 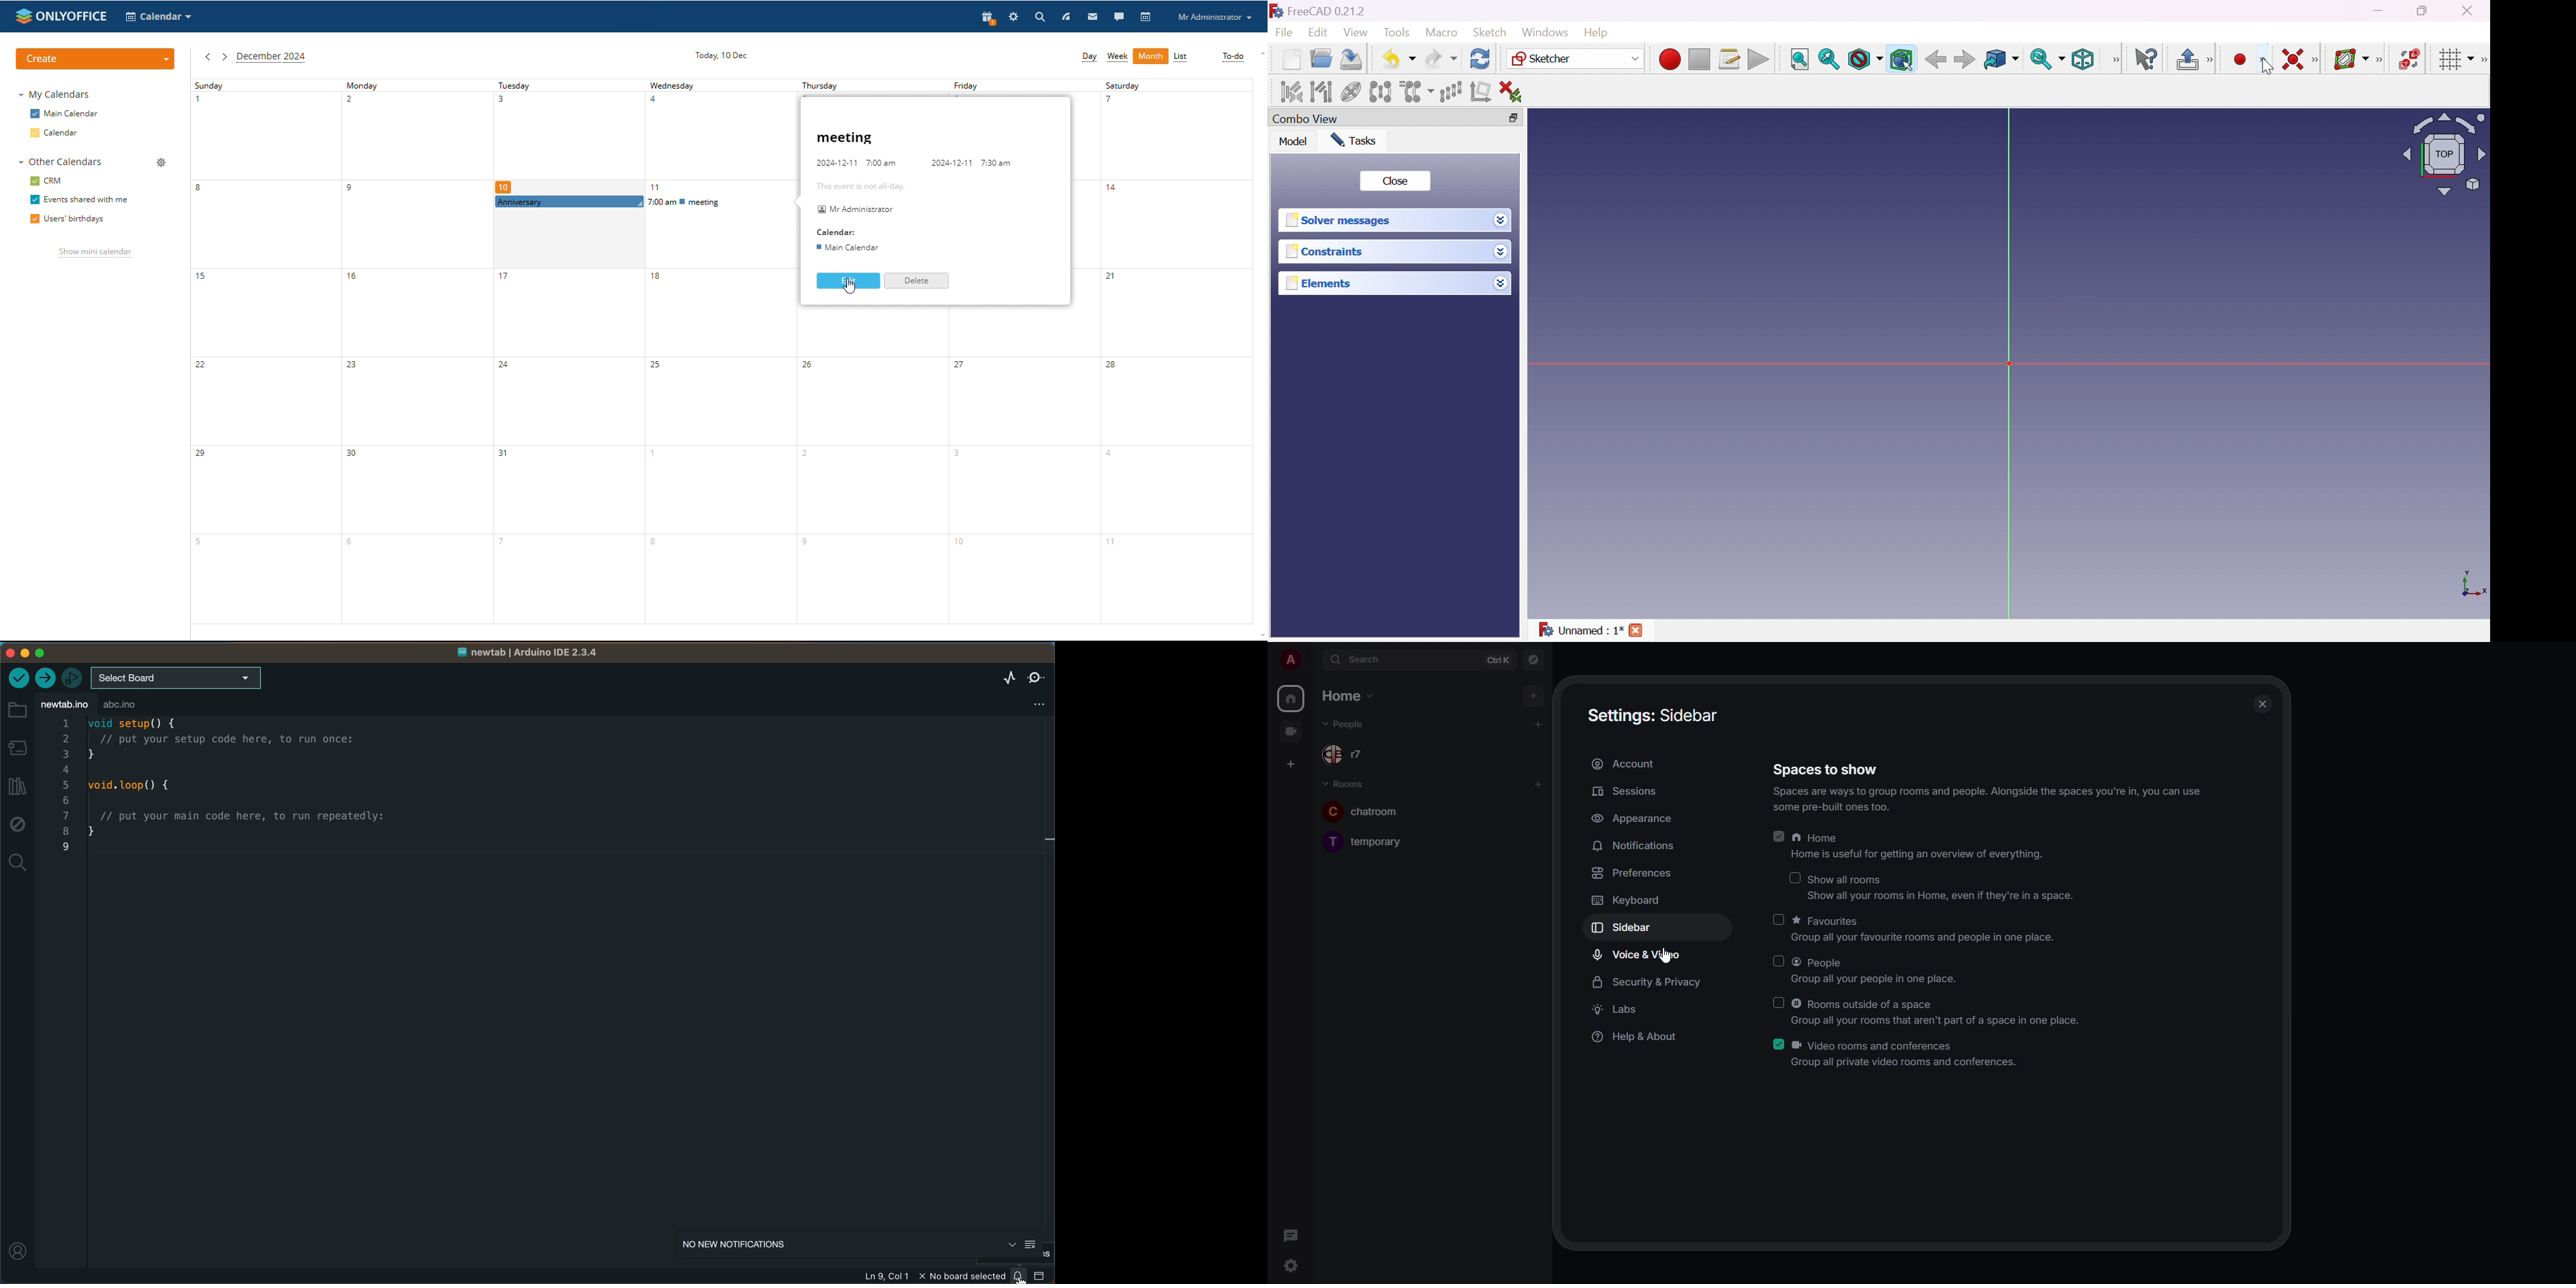 What do you see at coordinates (2186, 59) in the screenshot?
I see `Leave sketch` at bounding box center [2186, 59].